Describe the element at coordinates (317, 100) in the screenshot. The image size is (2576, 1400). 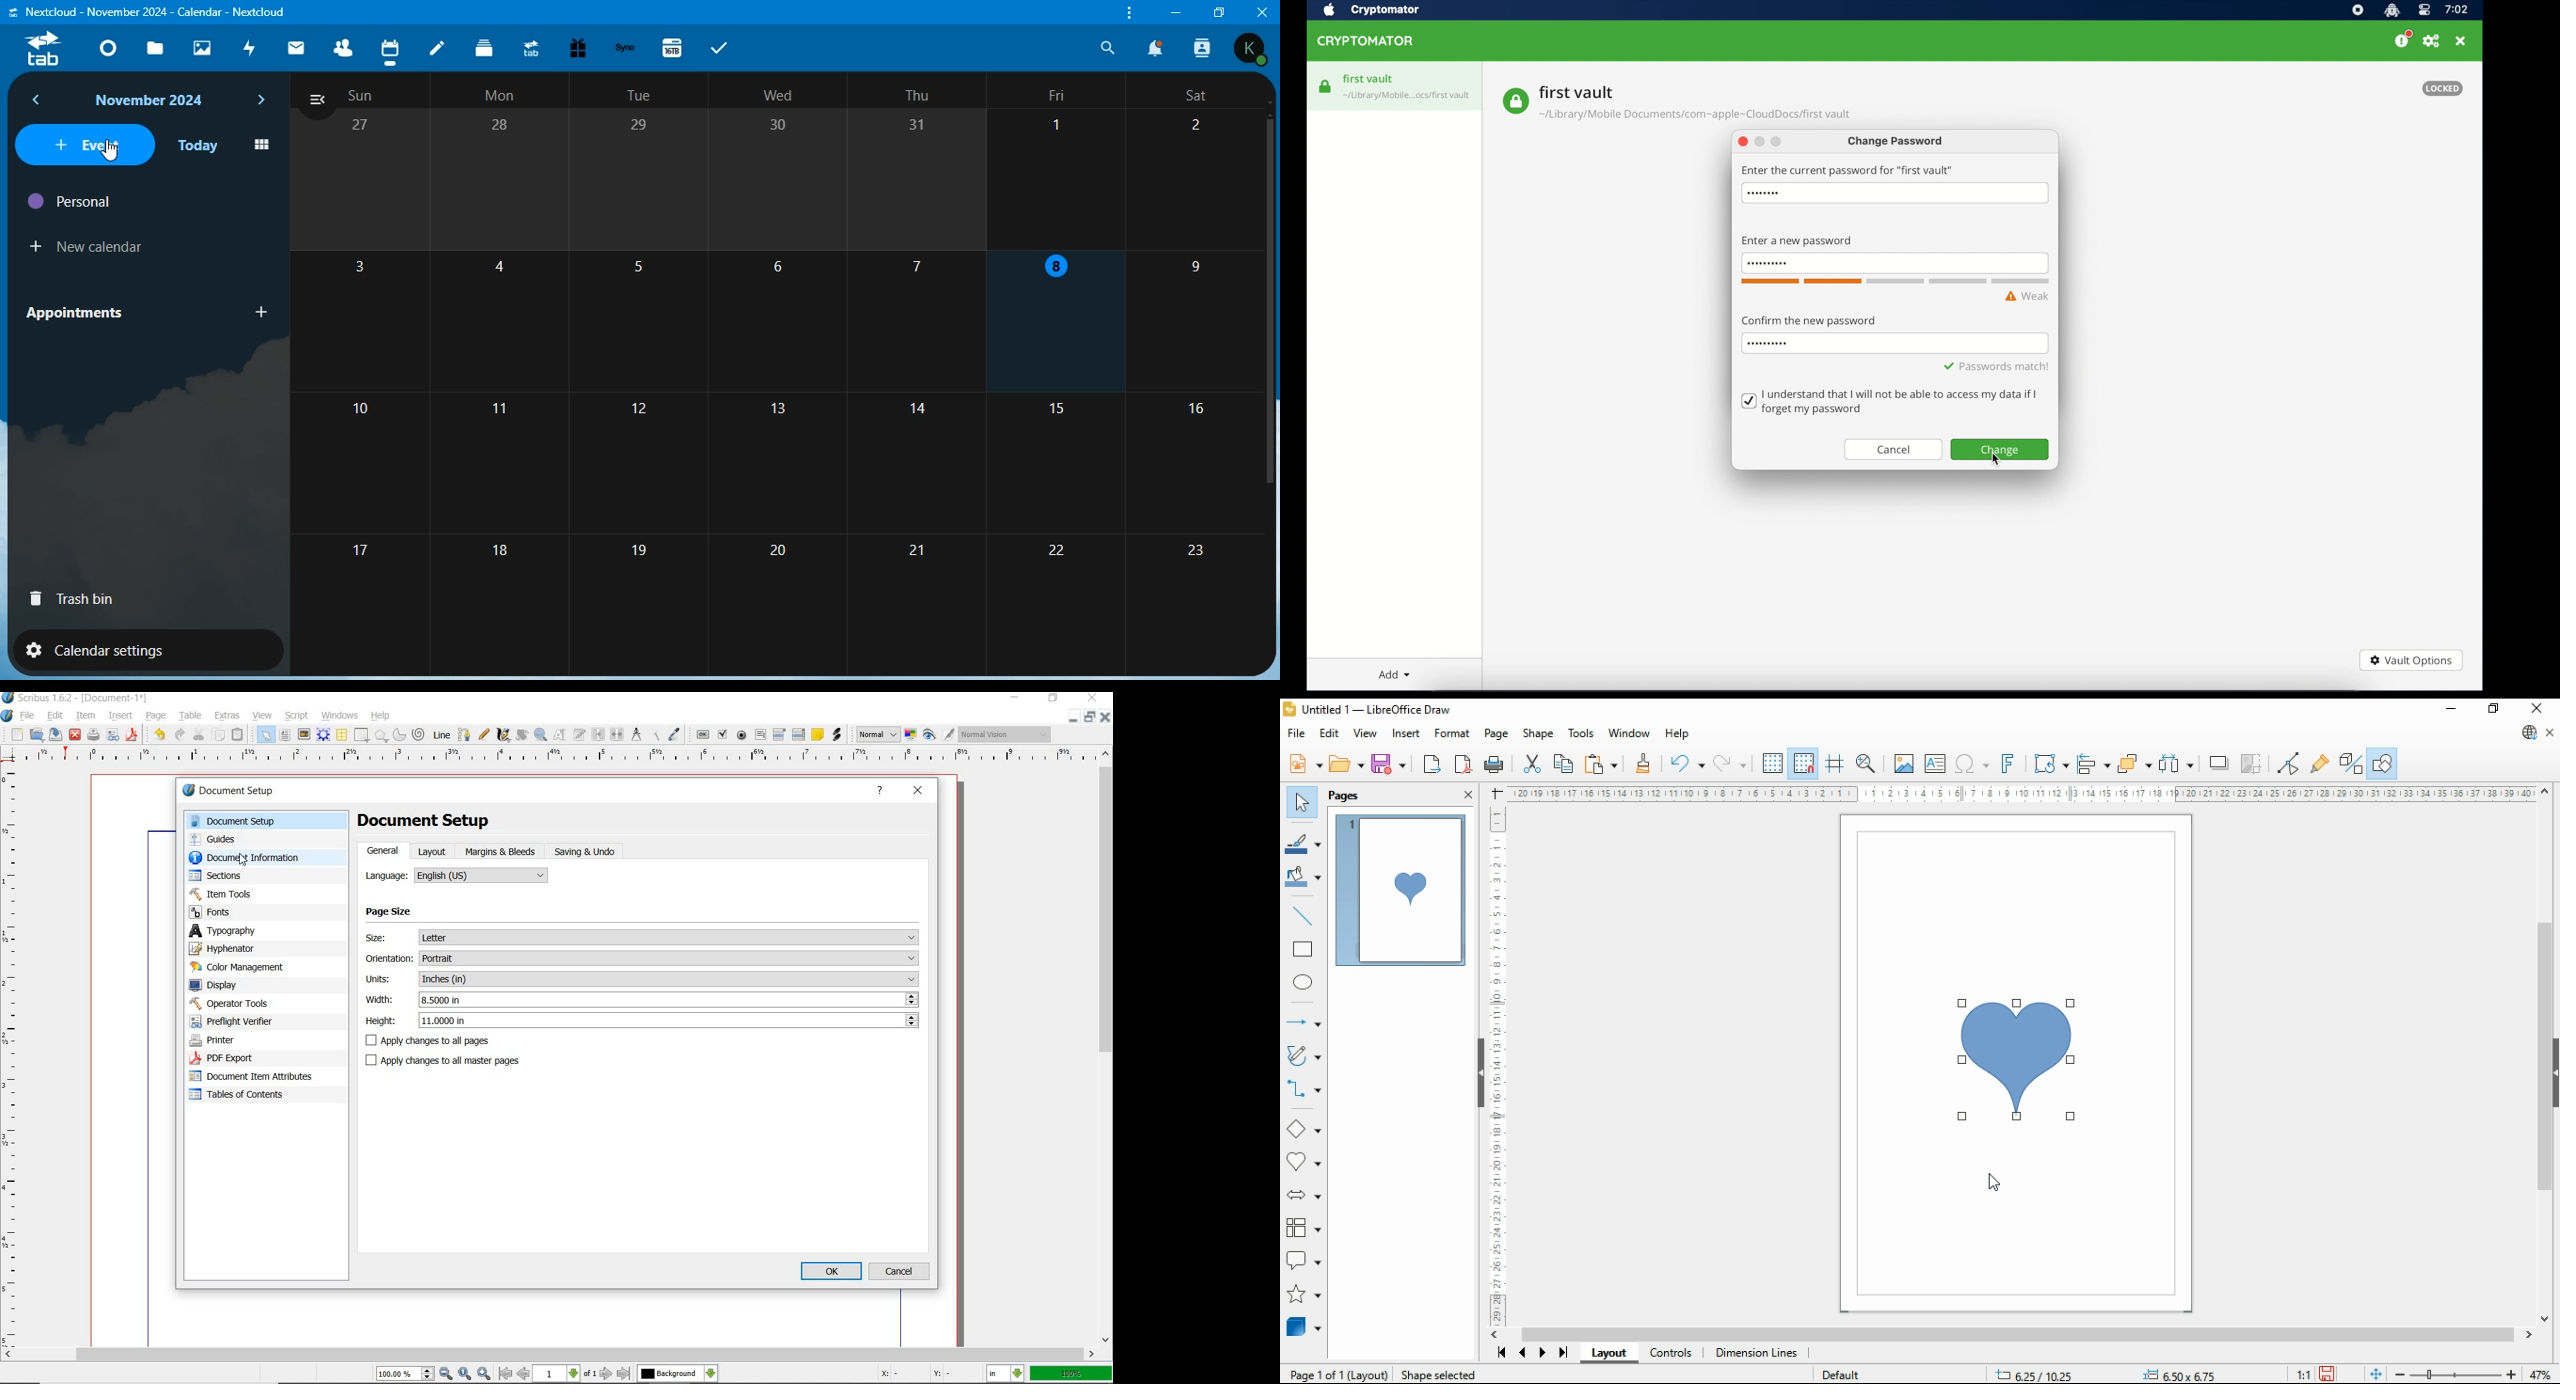
I see `close navigation` at that location.